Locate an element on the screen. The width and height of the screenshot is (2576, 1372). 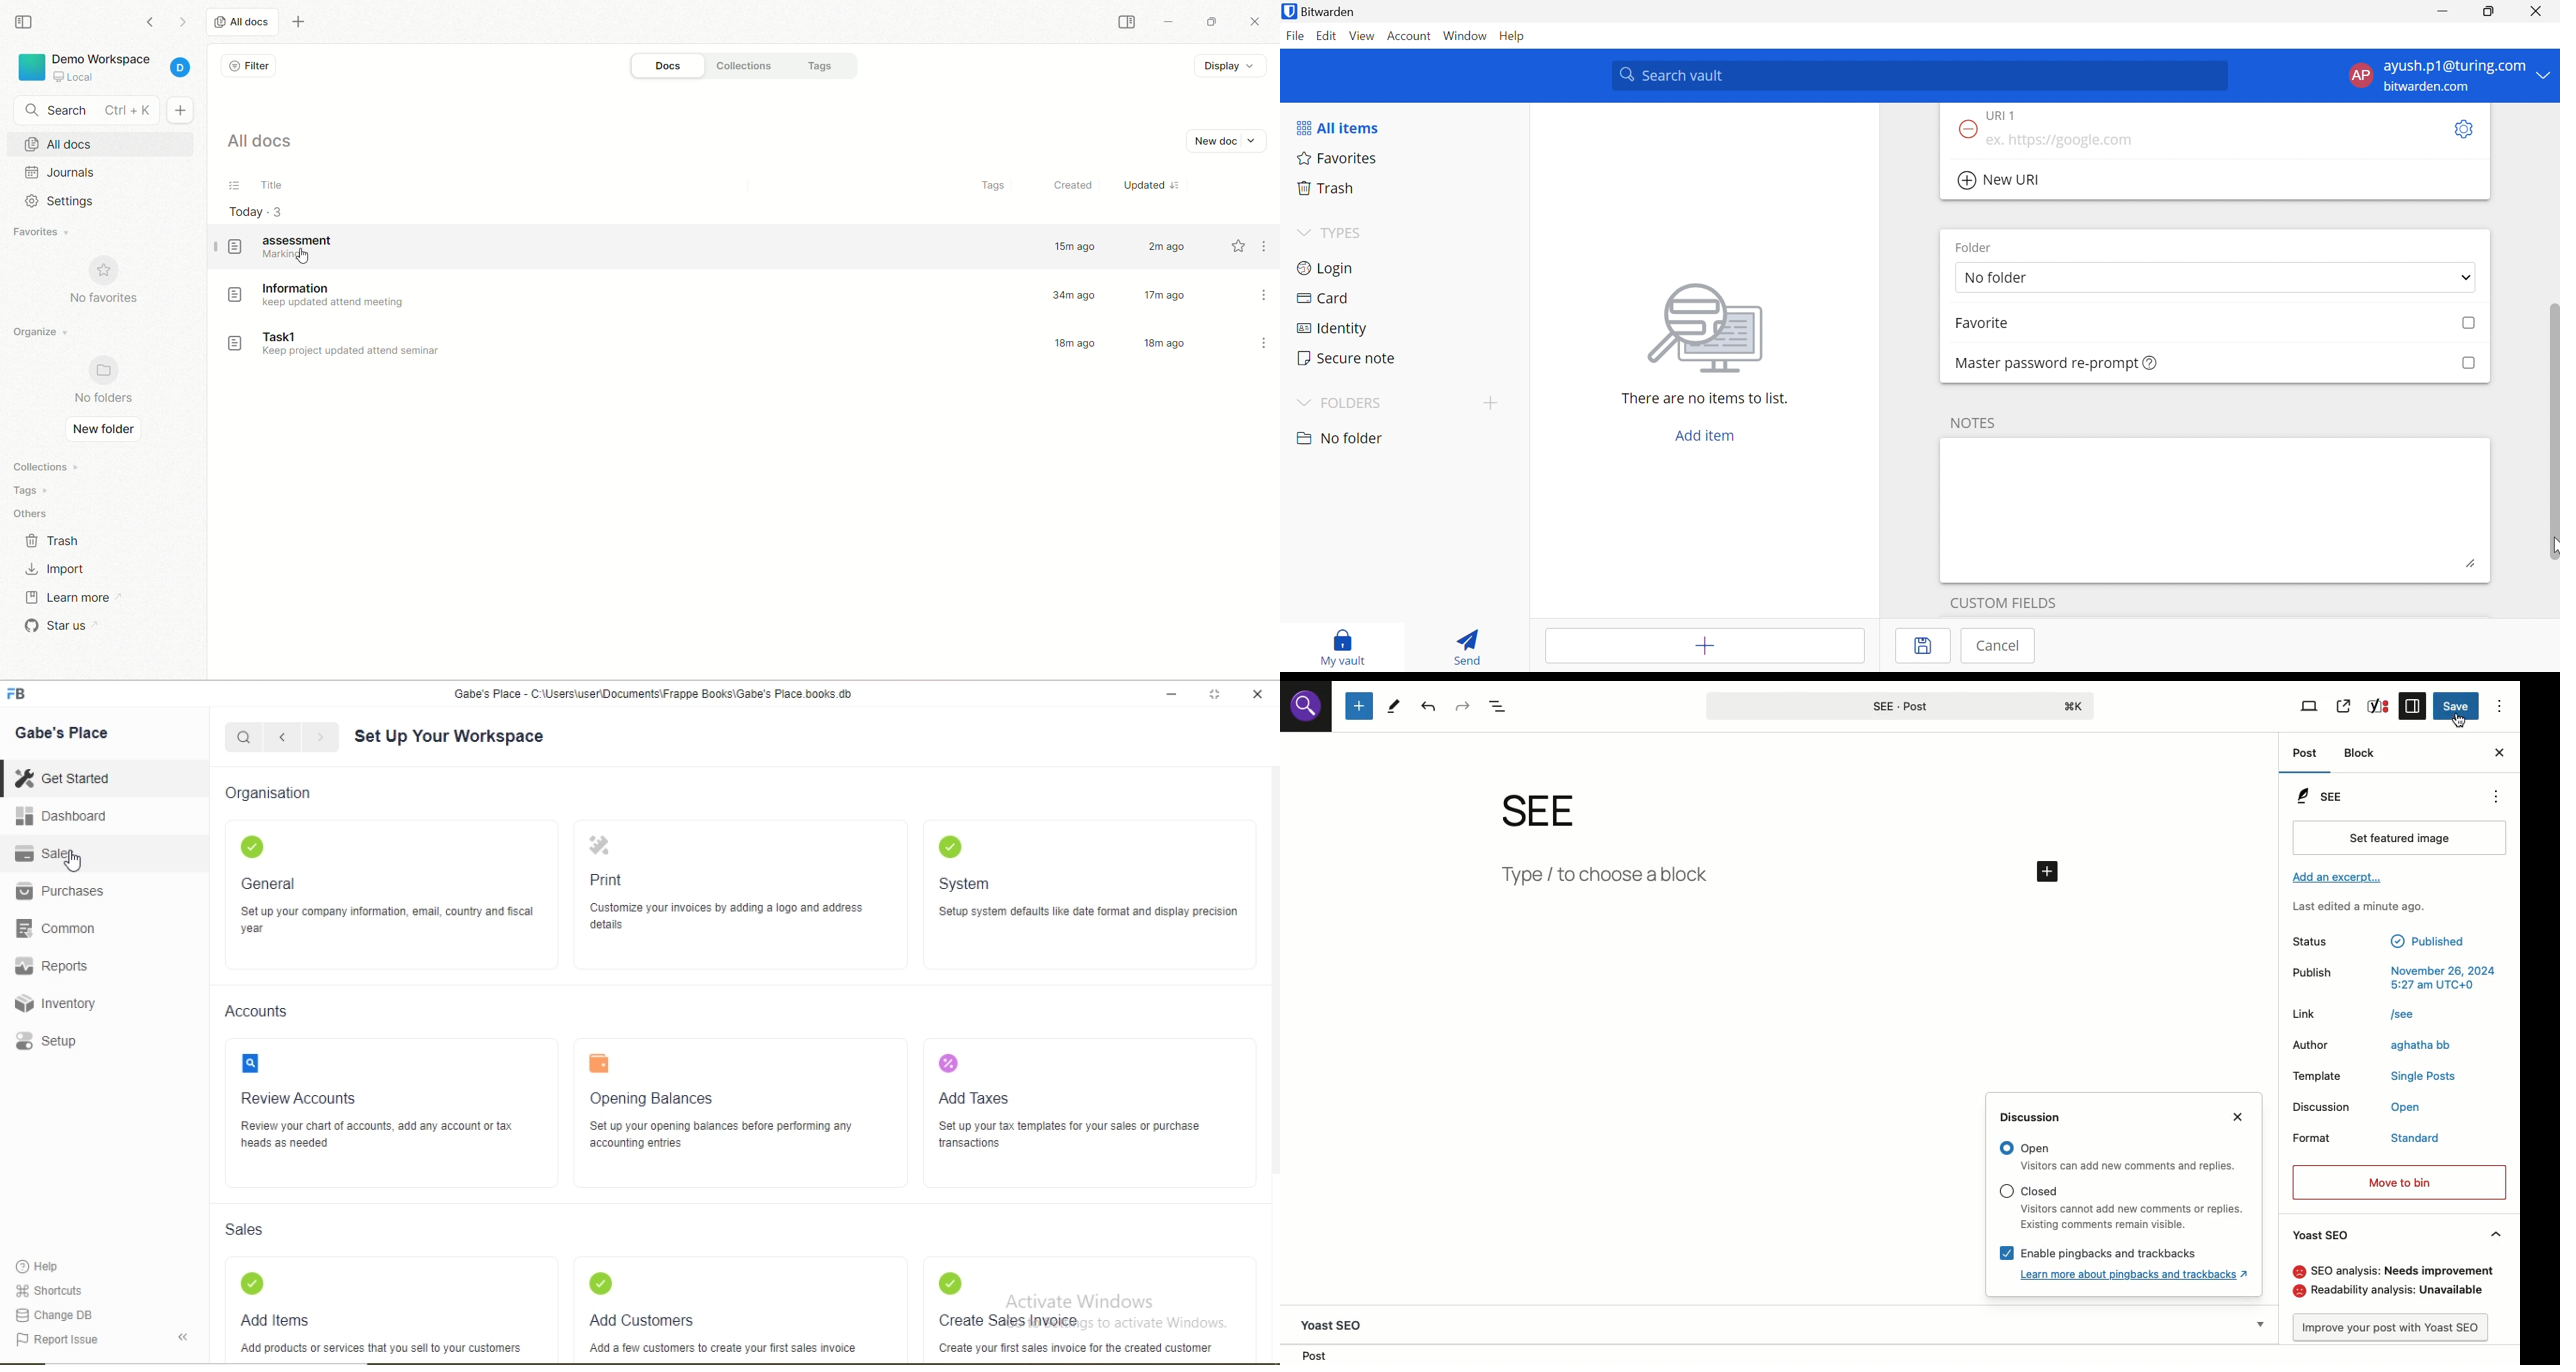
Account is located at coordinates (1411, 39).